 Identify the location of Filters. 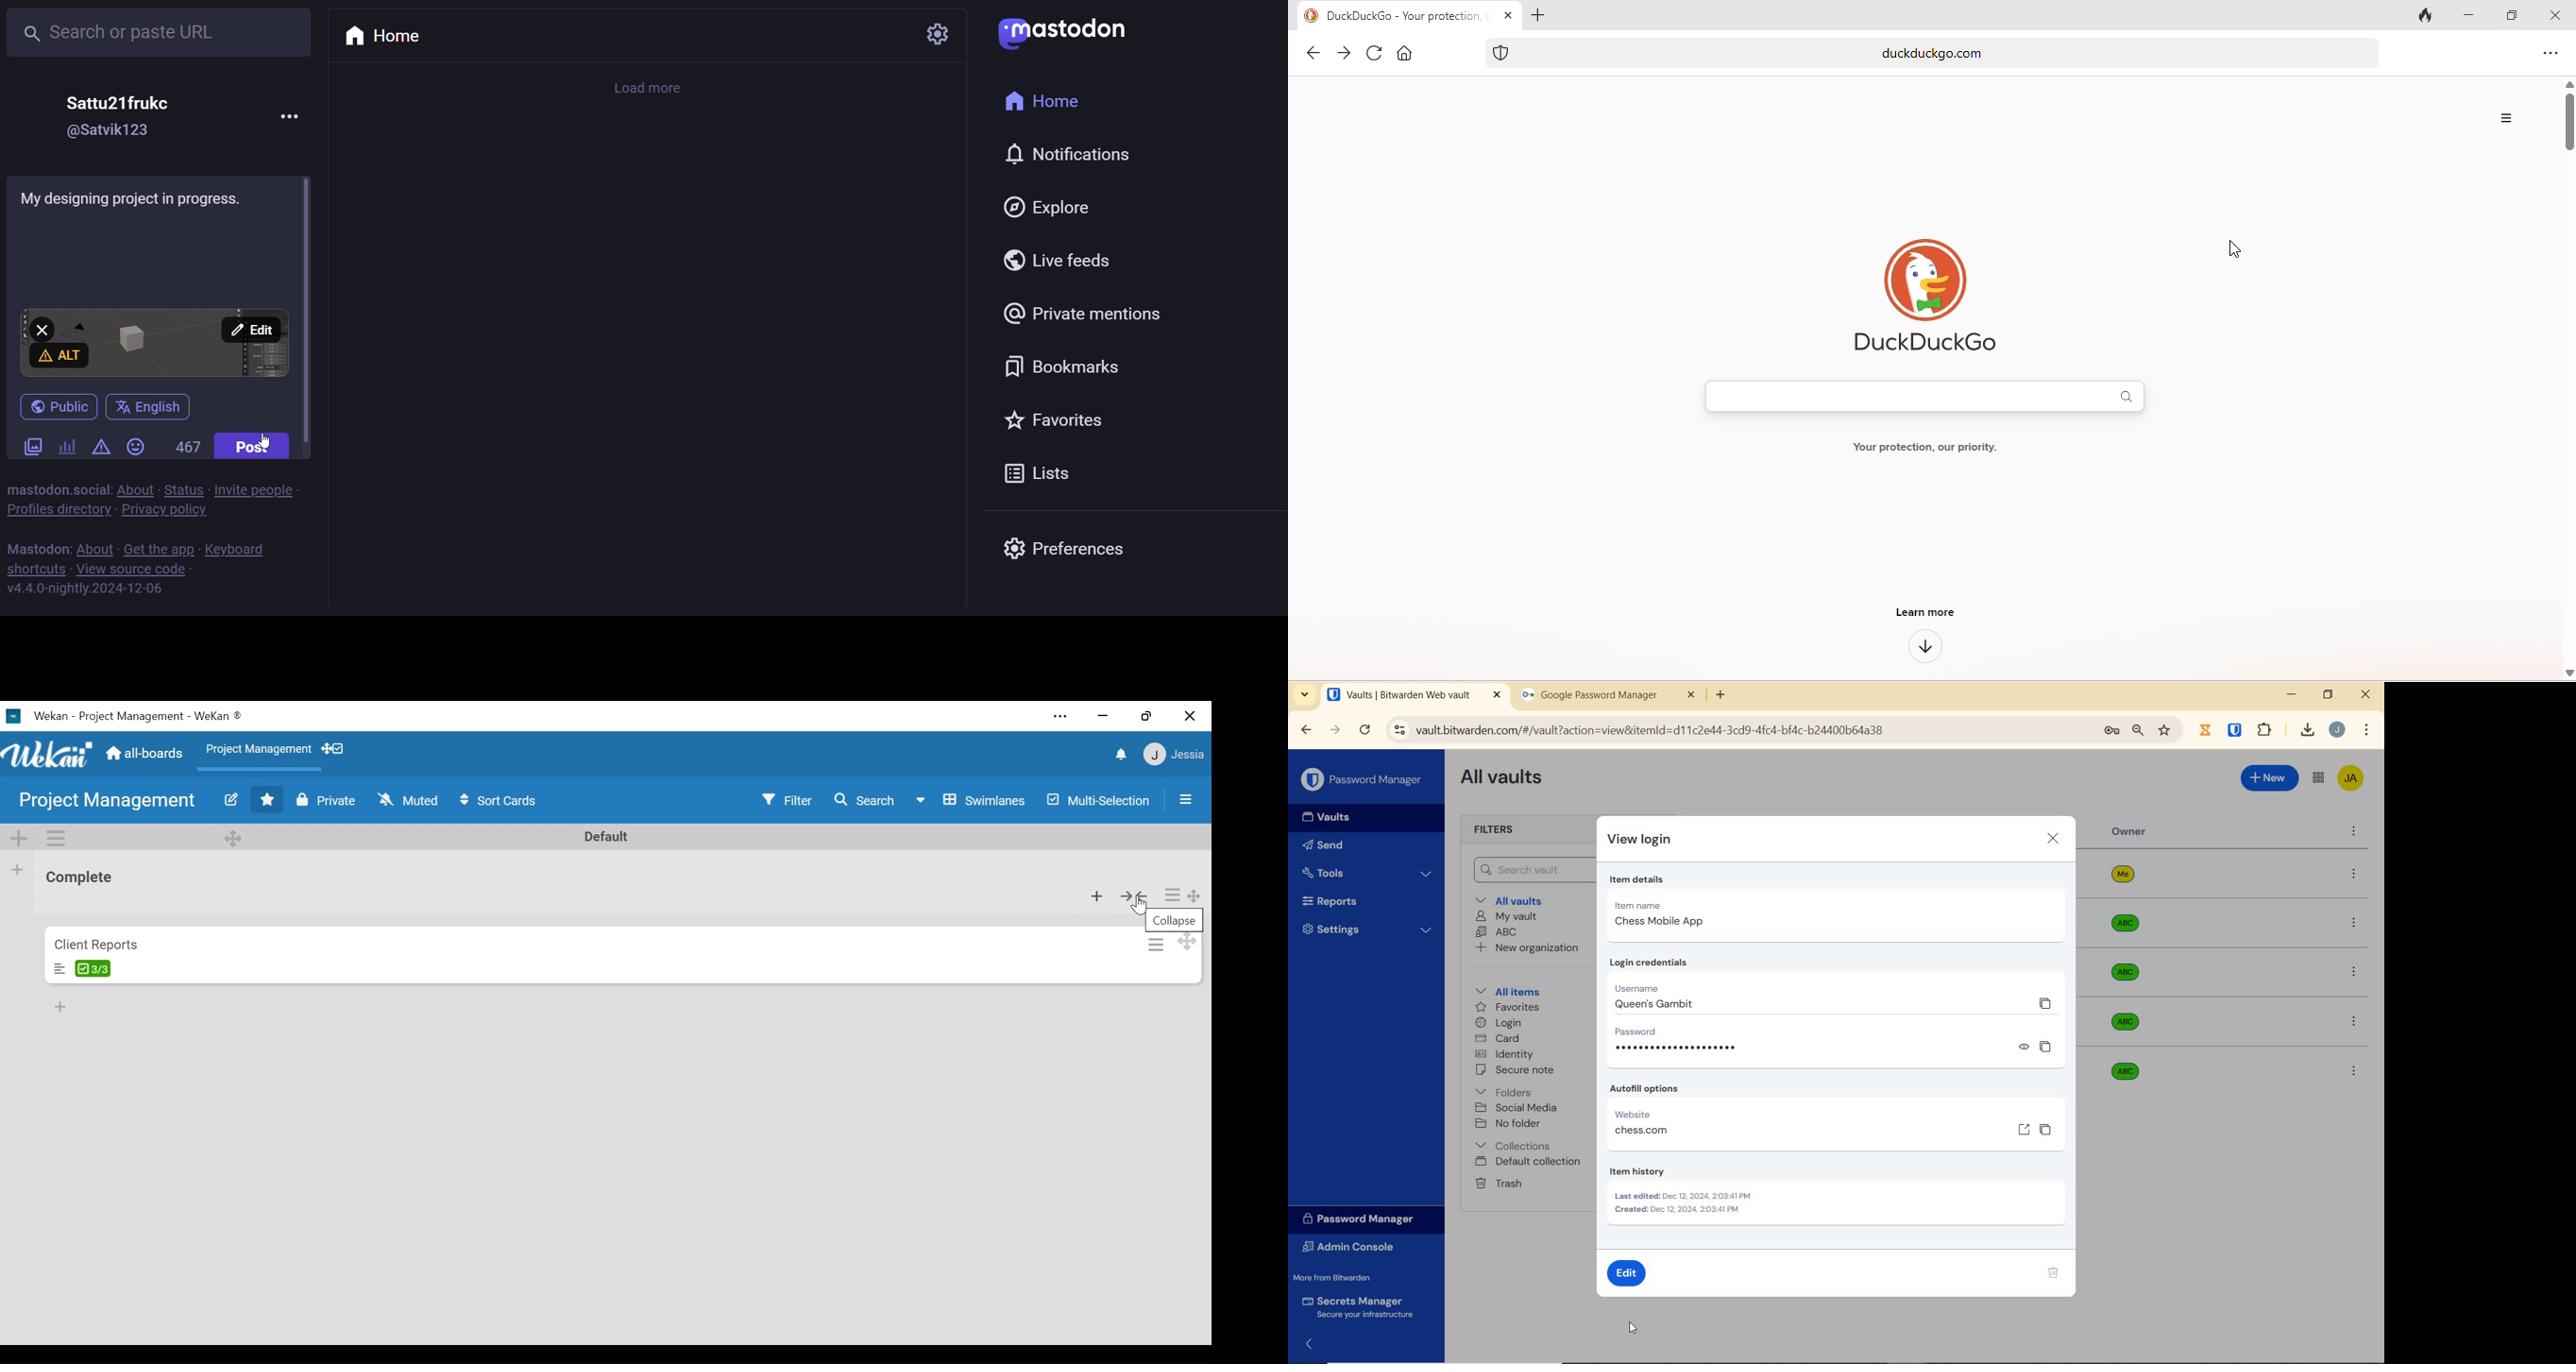
(1498, 830).